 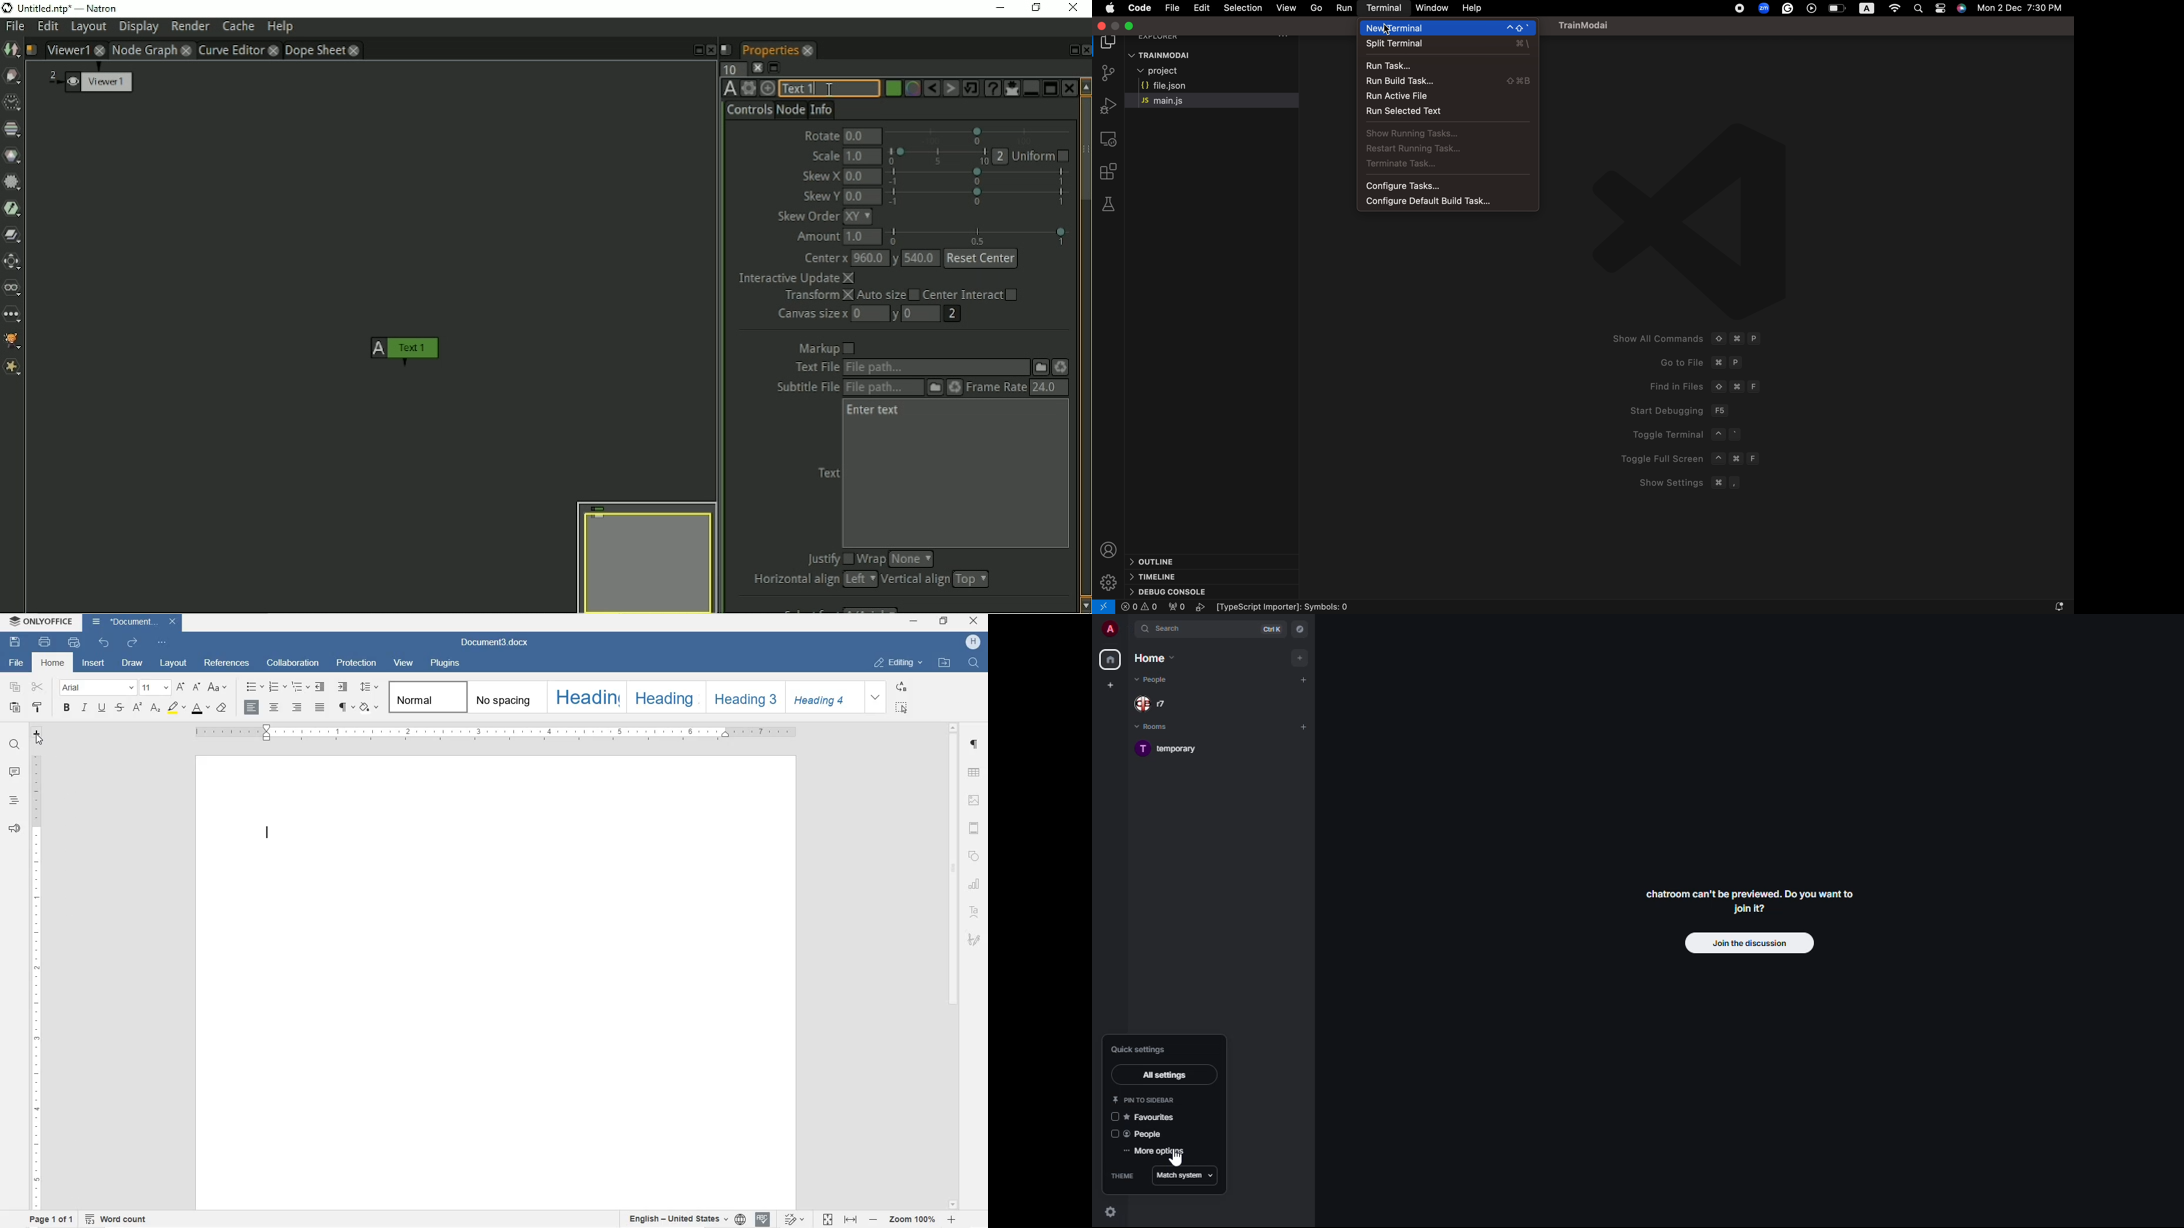 I want to click on theme, so click(x=1122, y=1177).